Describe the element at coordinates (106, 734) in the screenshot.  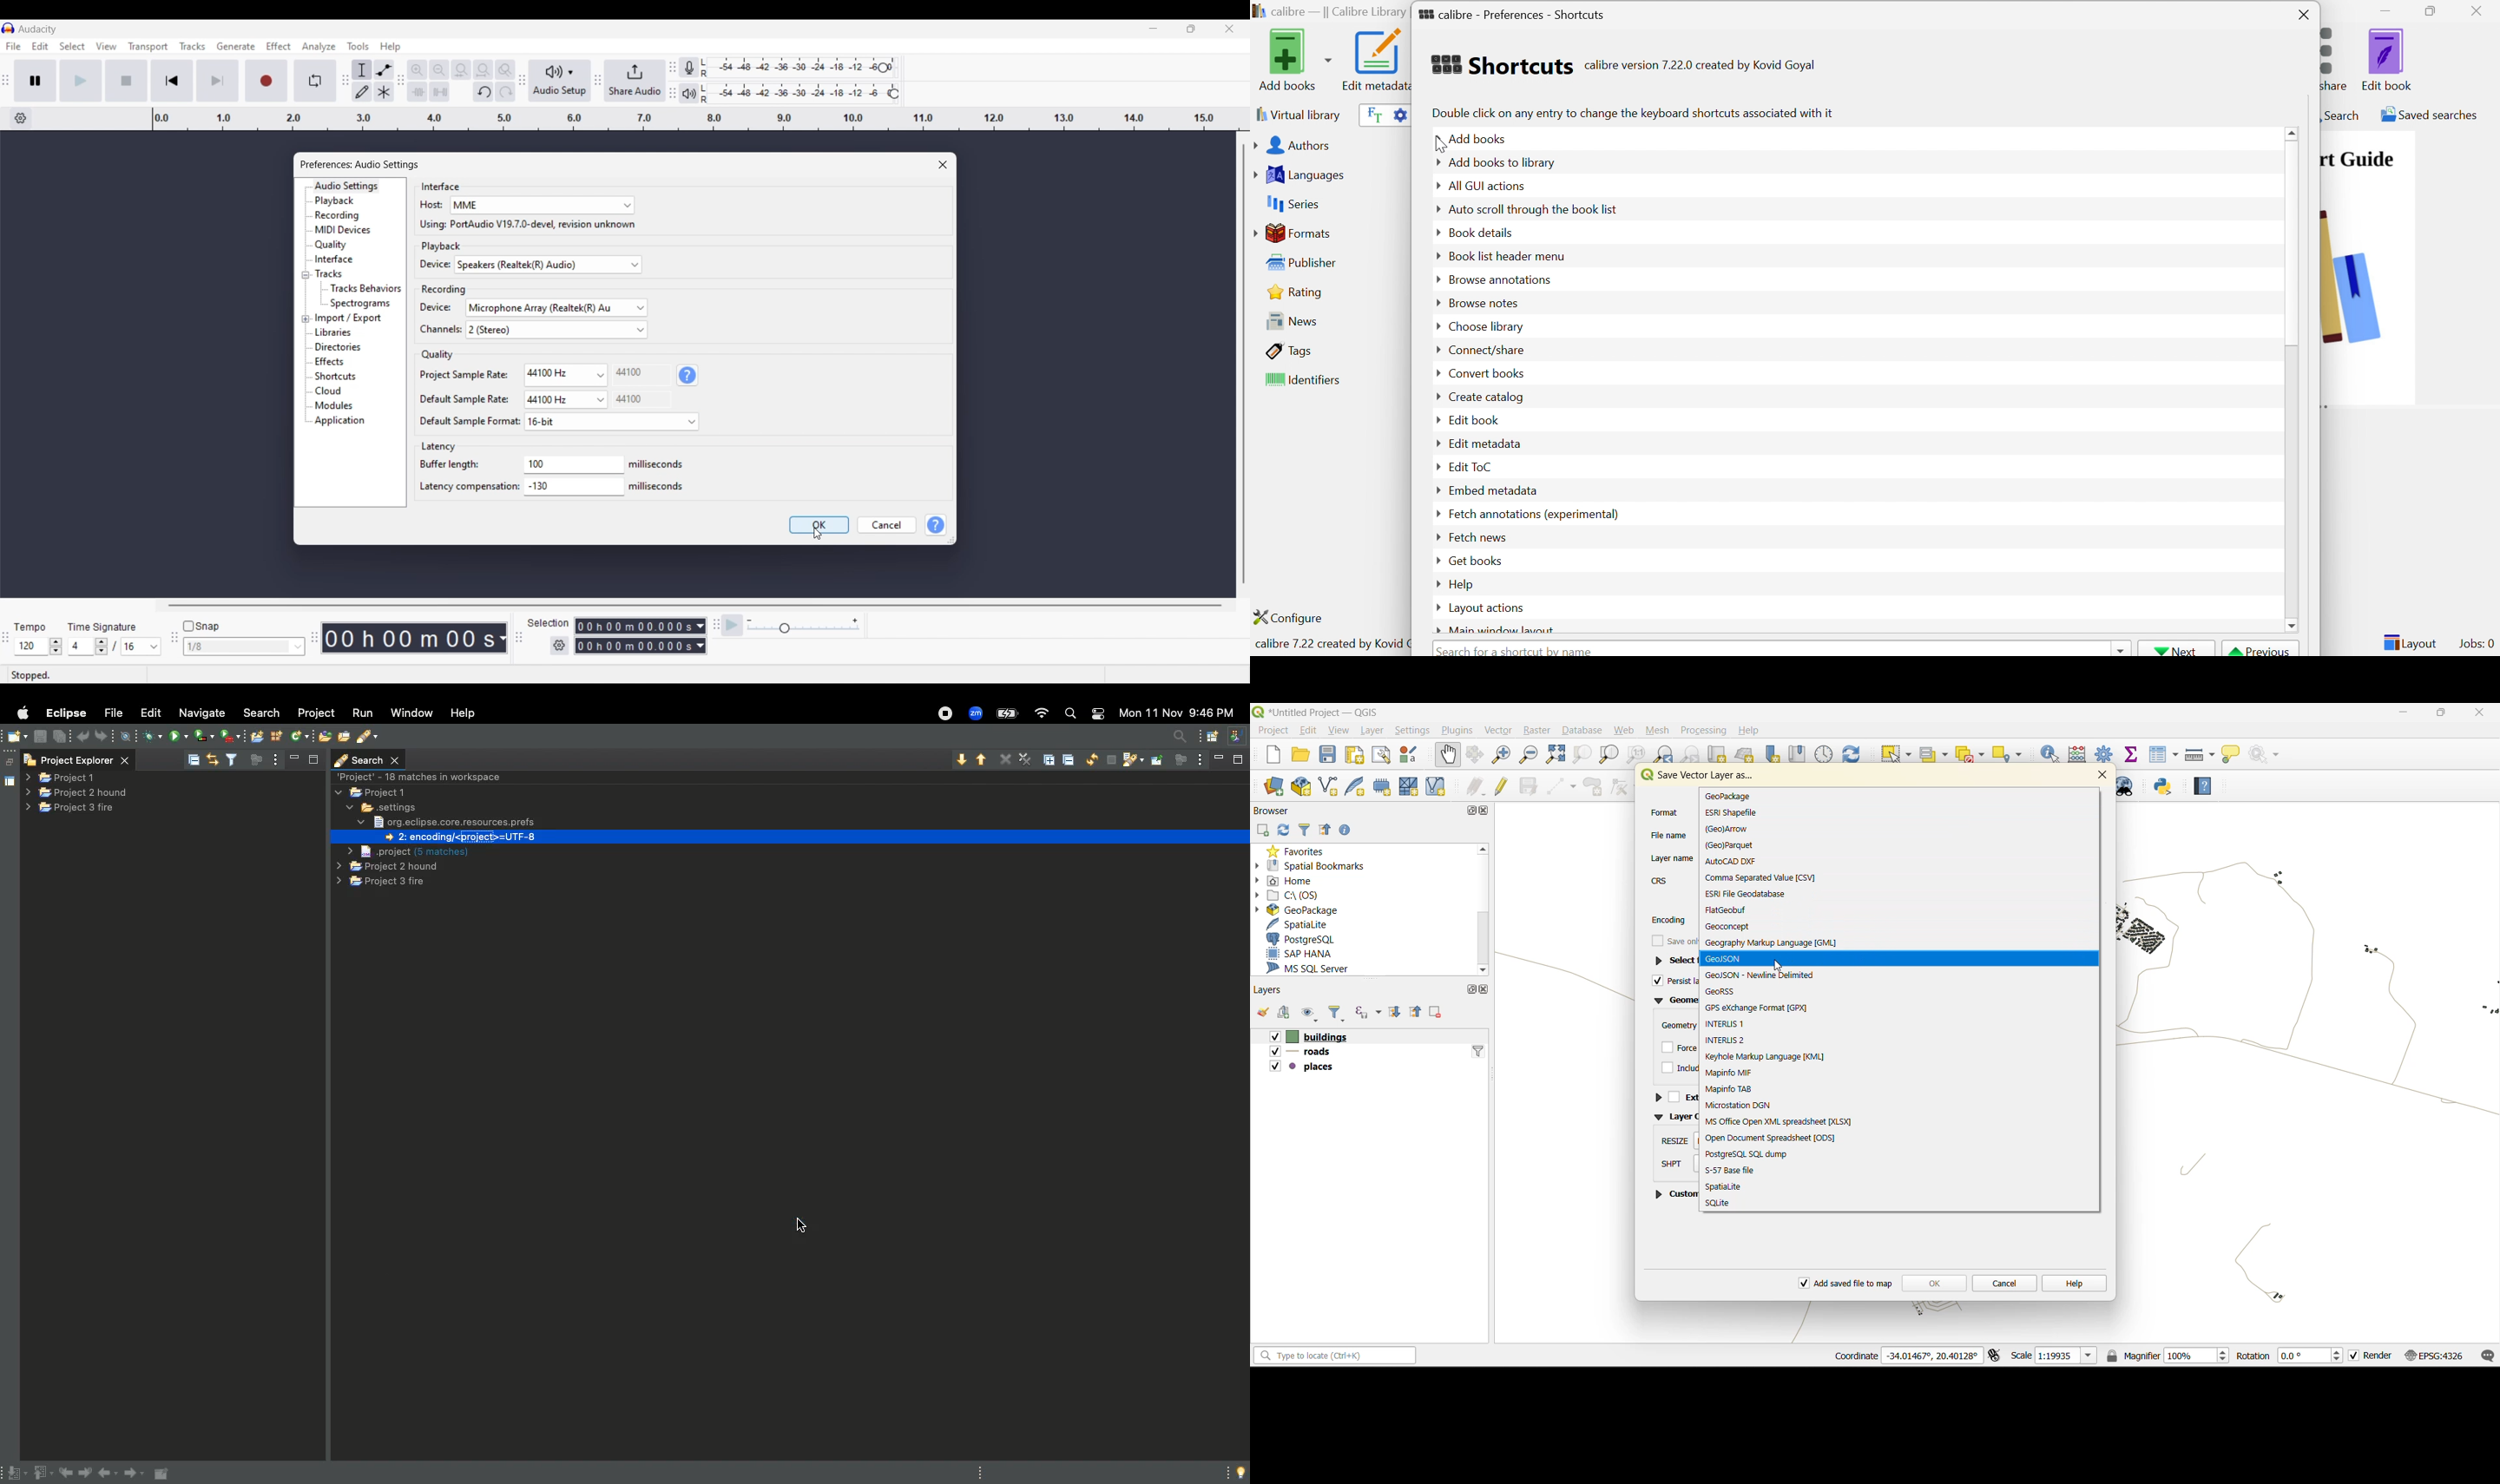
I see `redo` at that location.